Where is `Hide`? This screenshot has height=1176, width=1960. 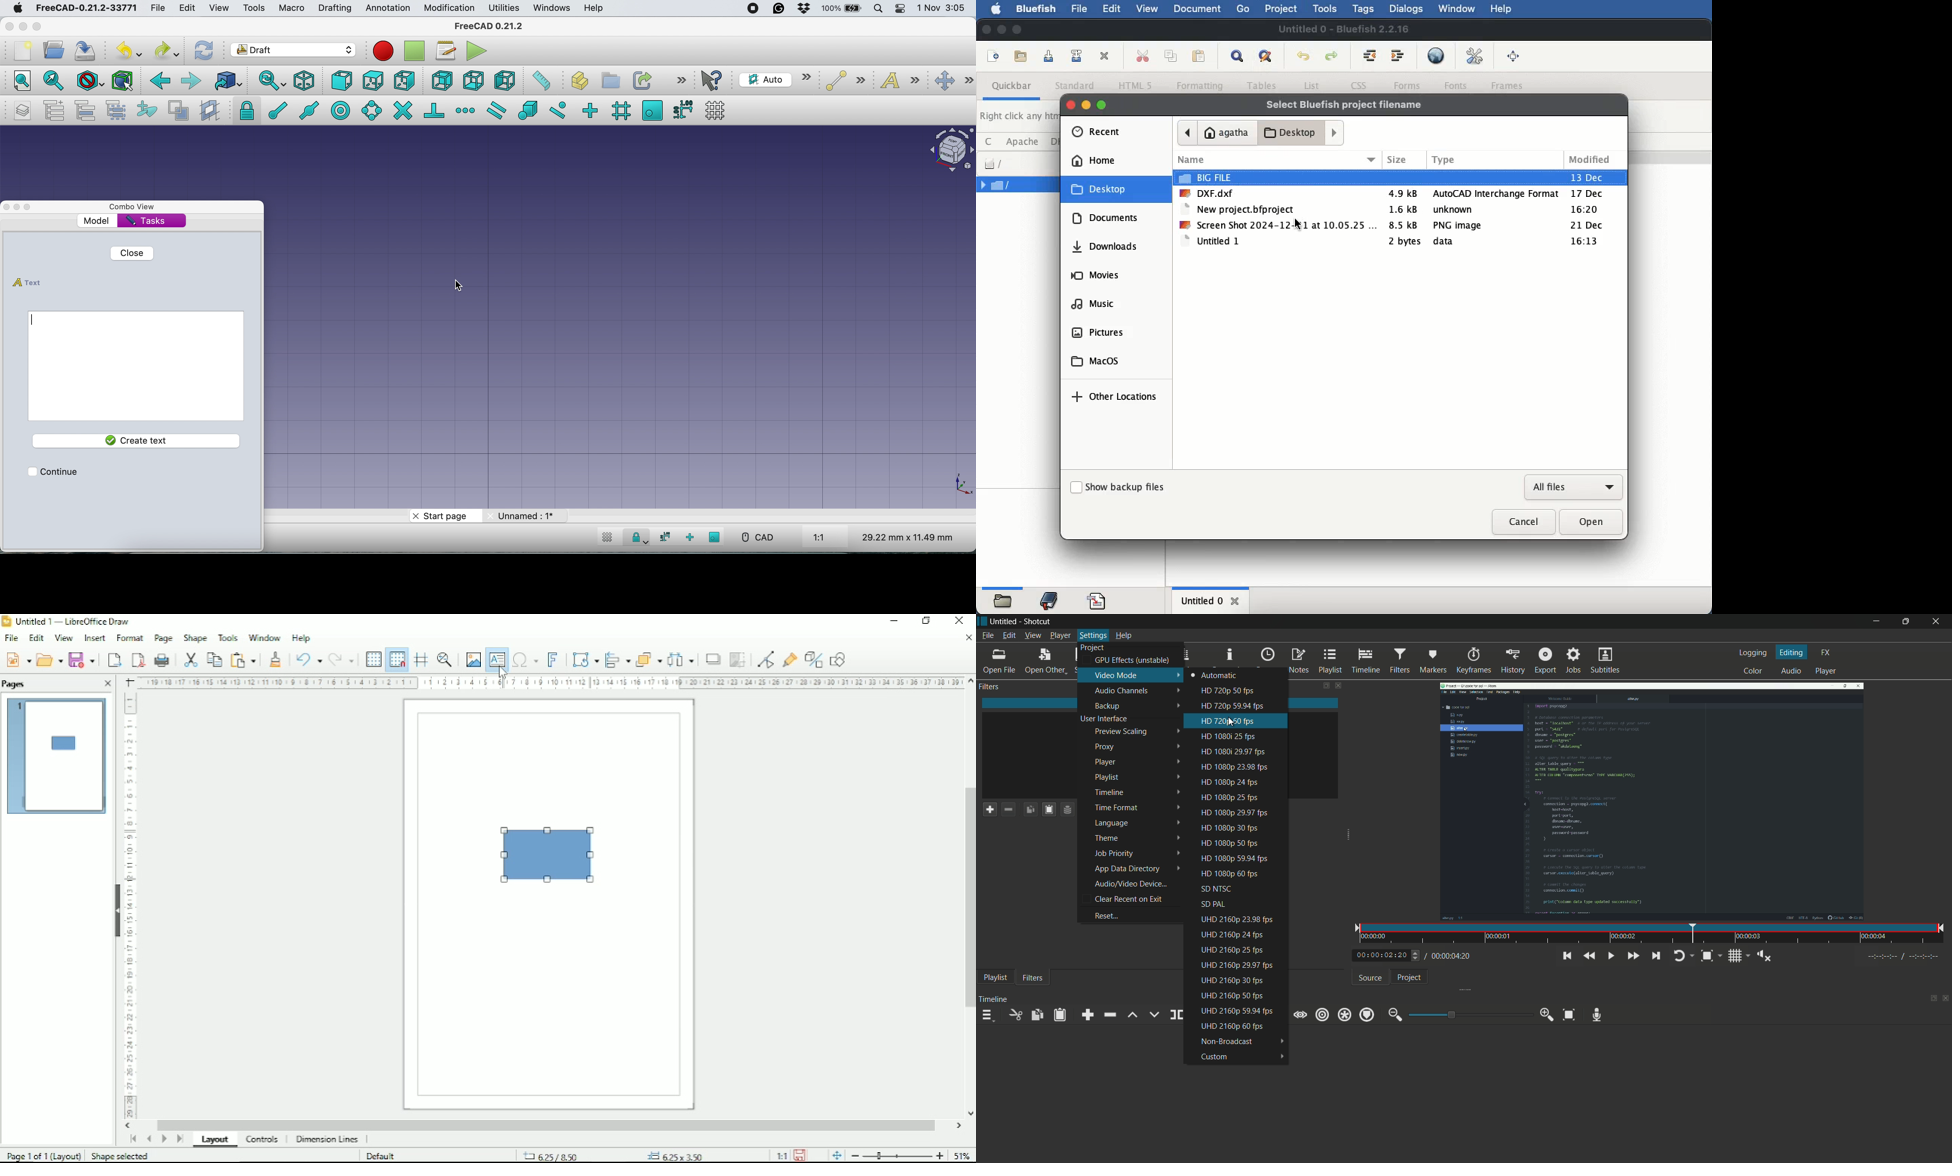
Hide is located at coordinates (117, 911).